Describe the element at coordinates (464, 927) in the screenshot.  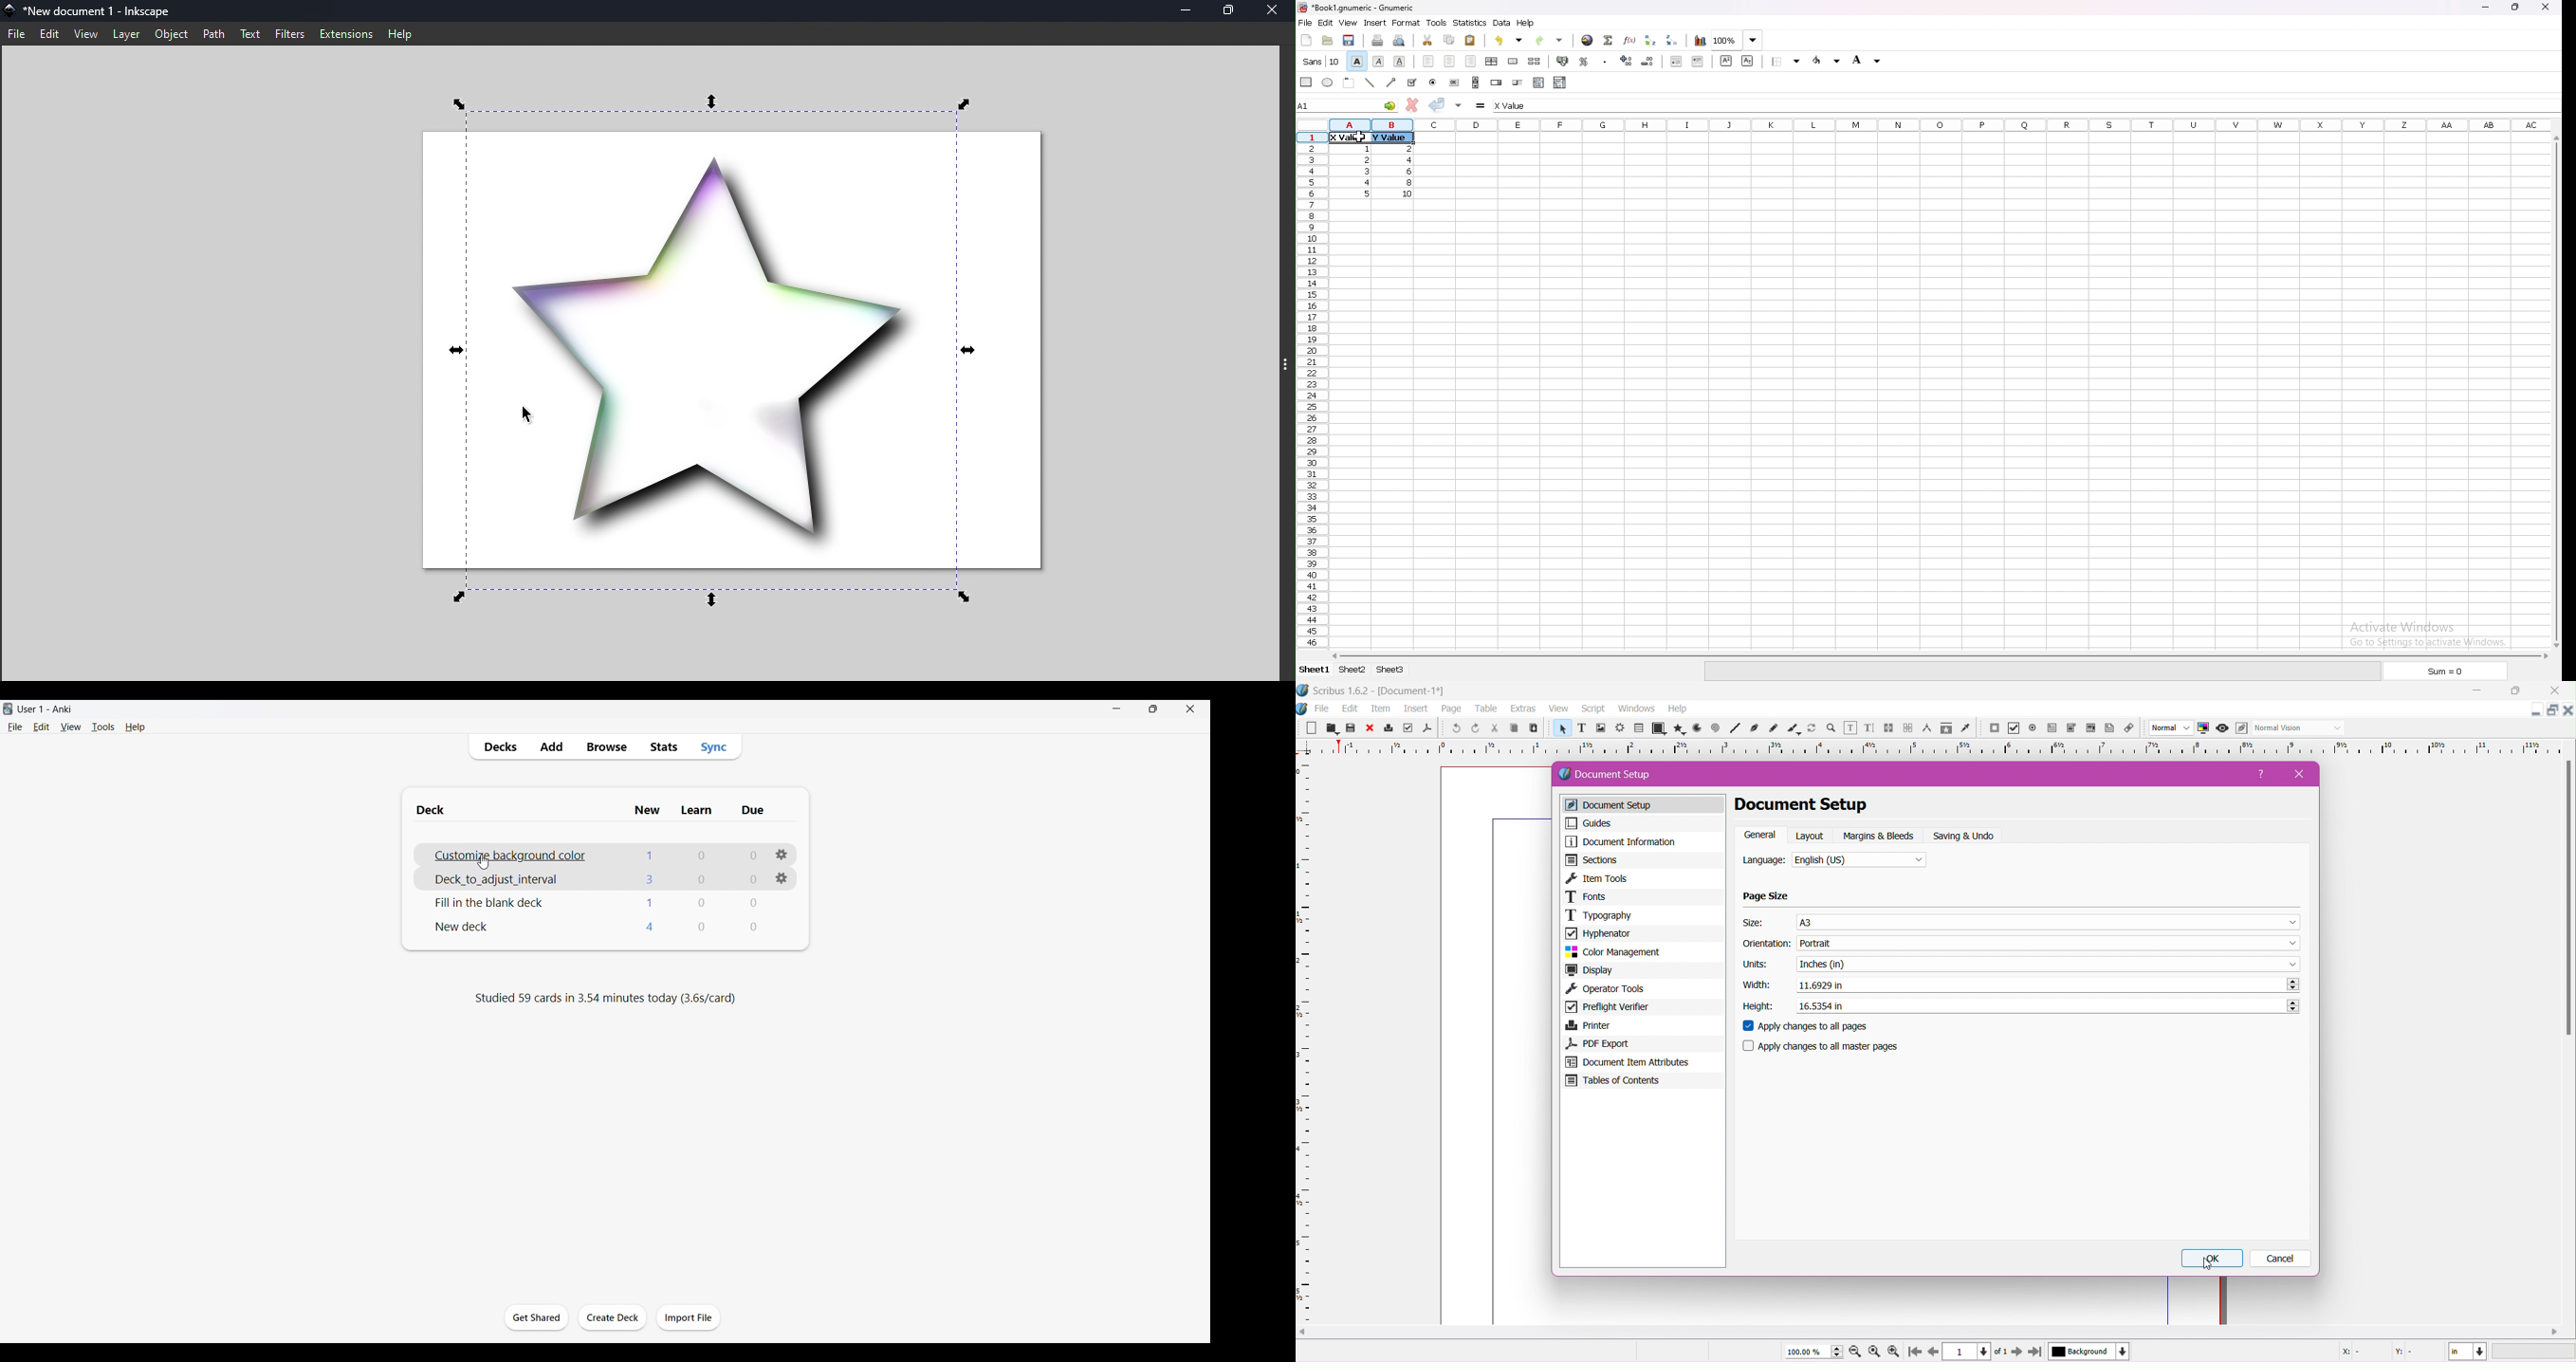
I see `Deck list` at that location.